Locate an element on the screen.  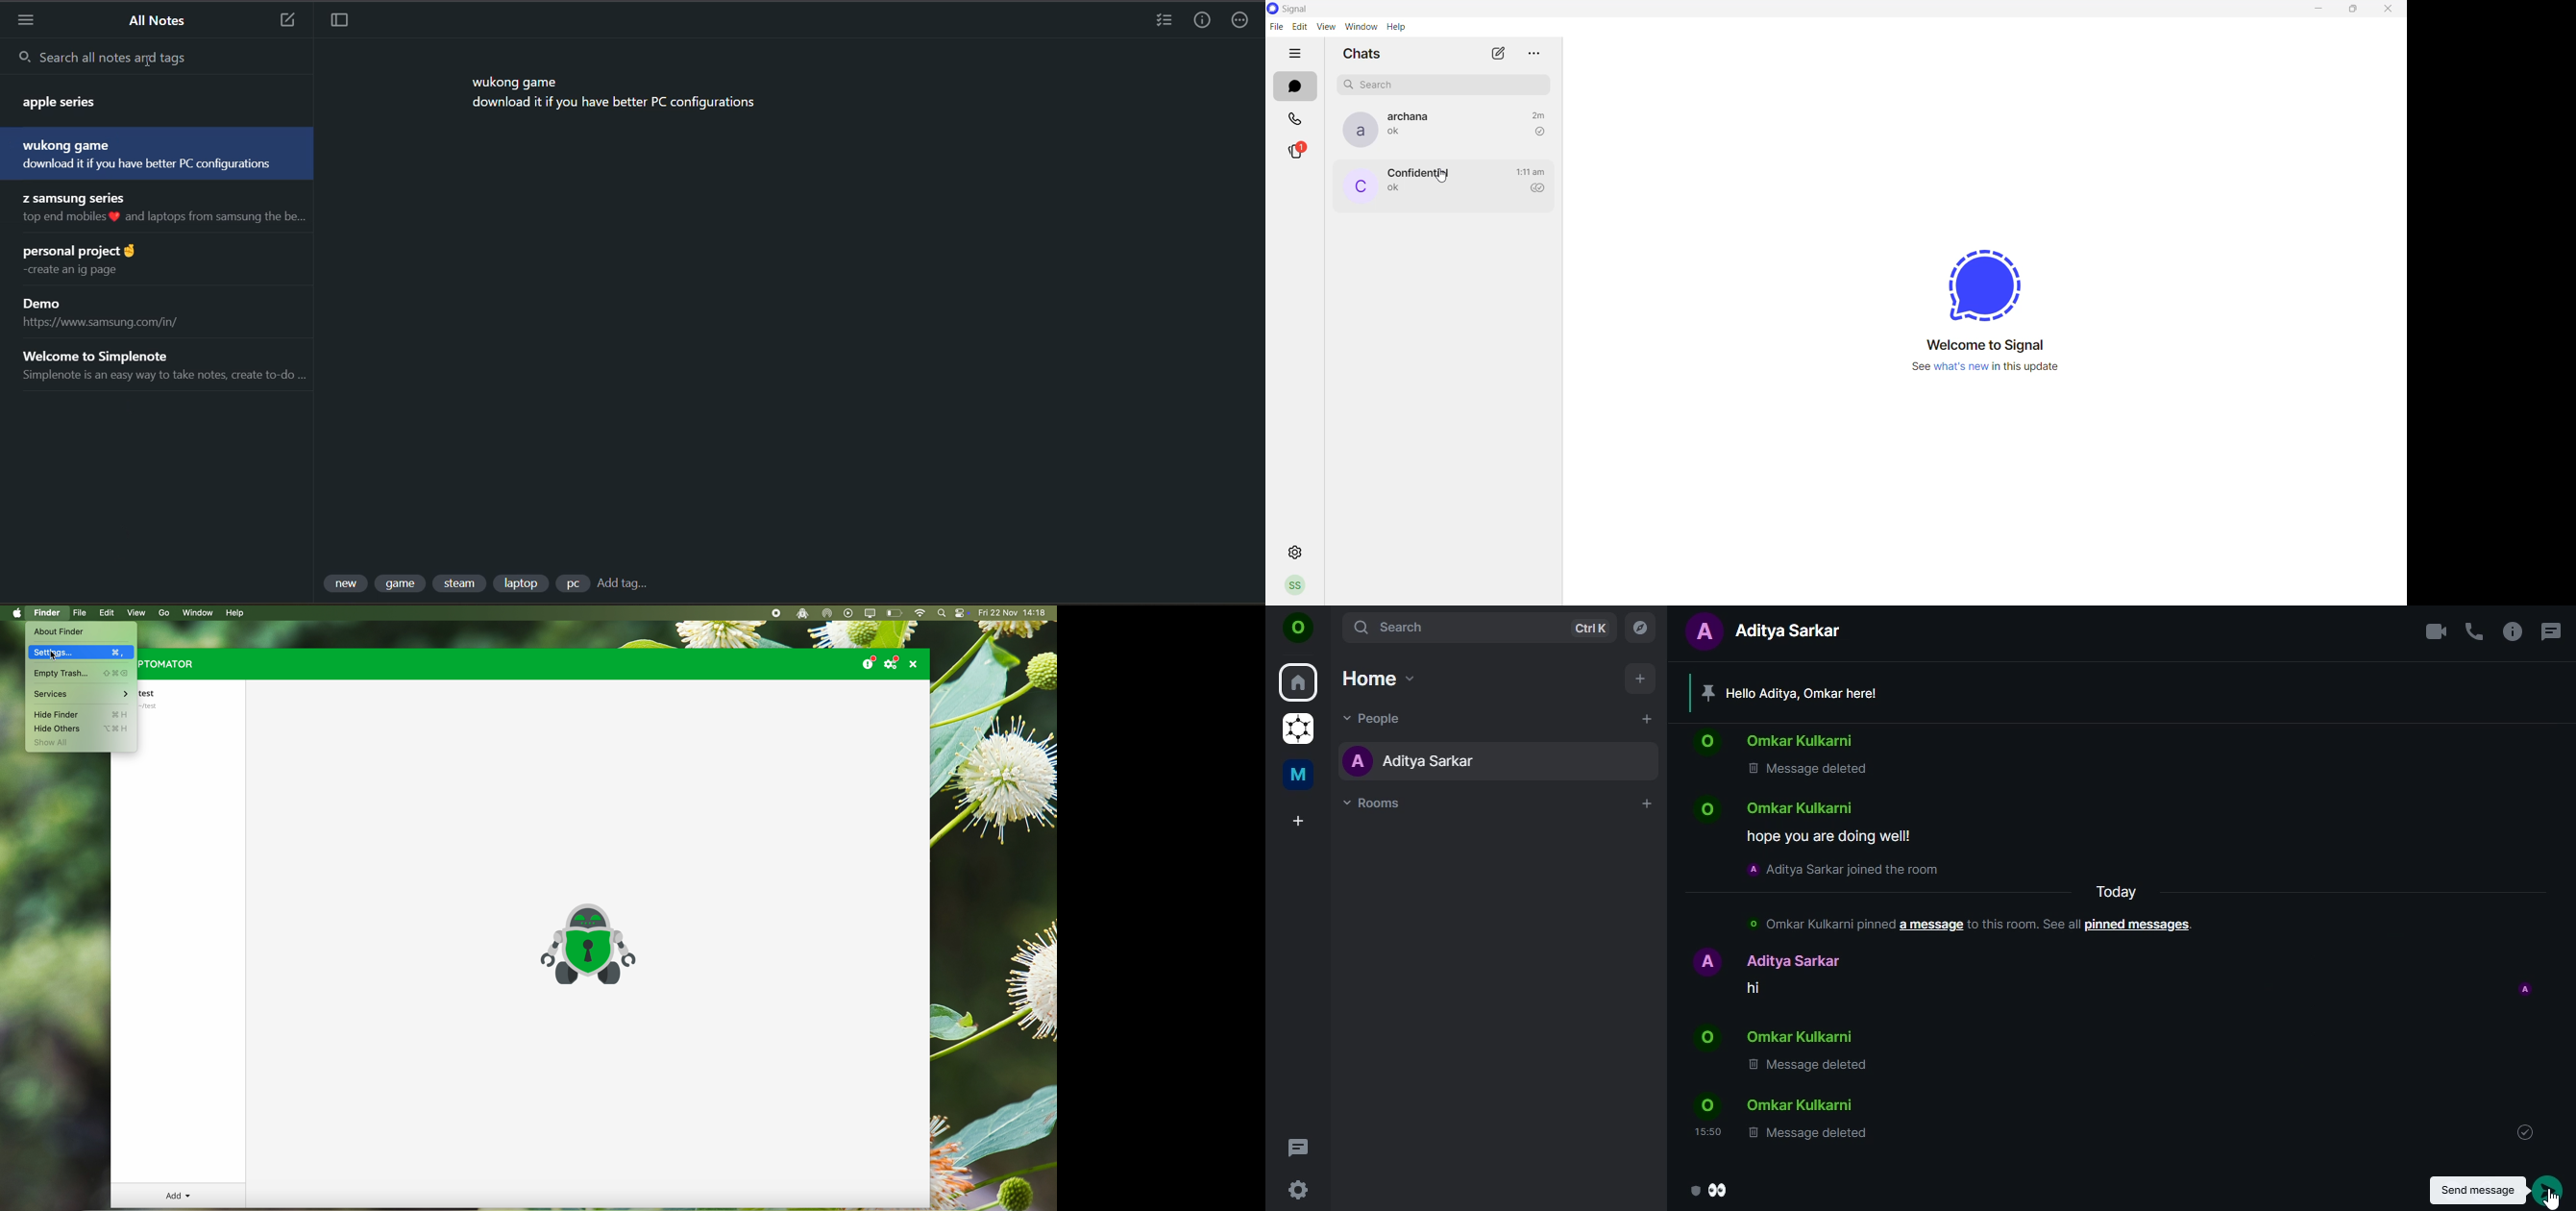
screen is located at coordinates (871, 613).